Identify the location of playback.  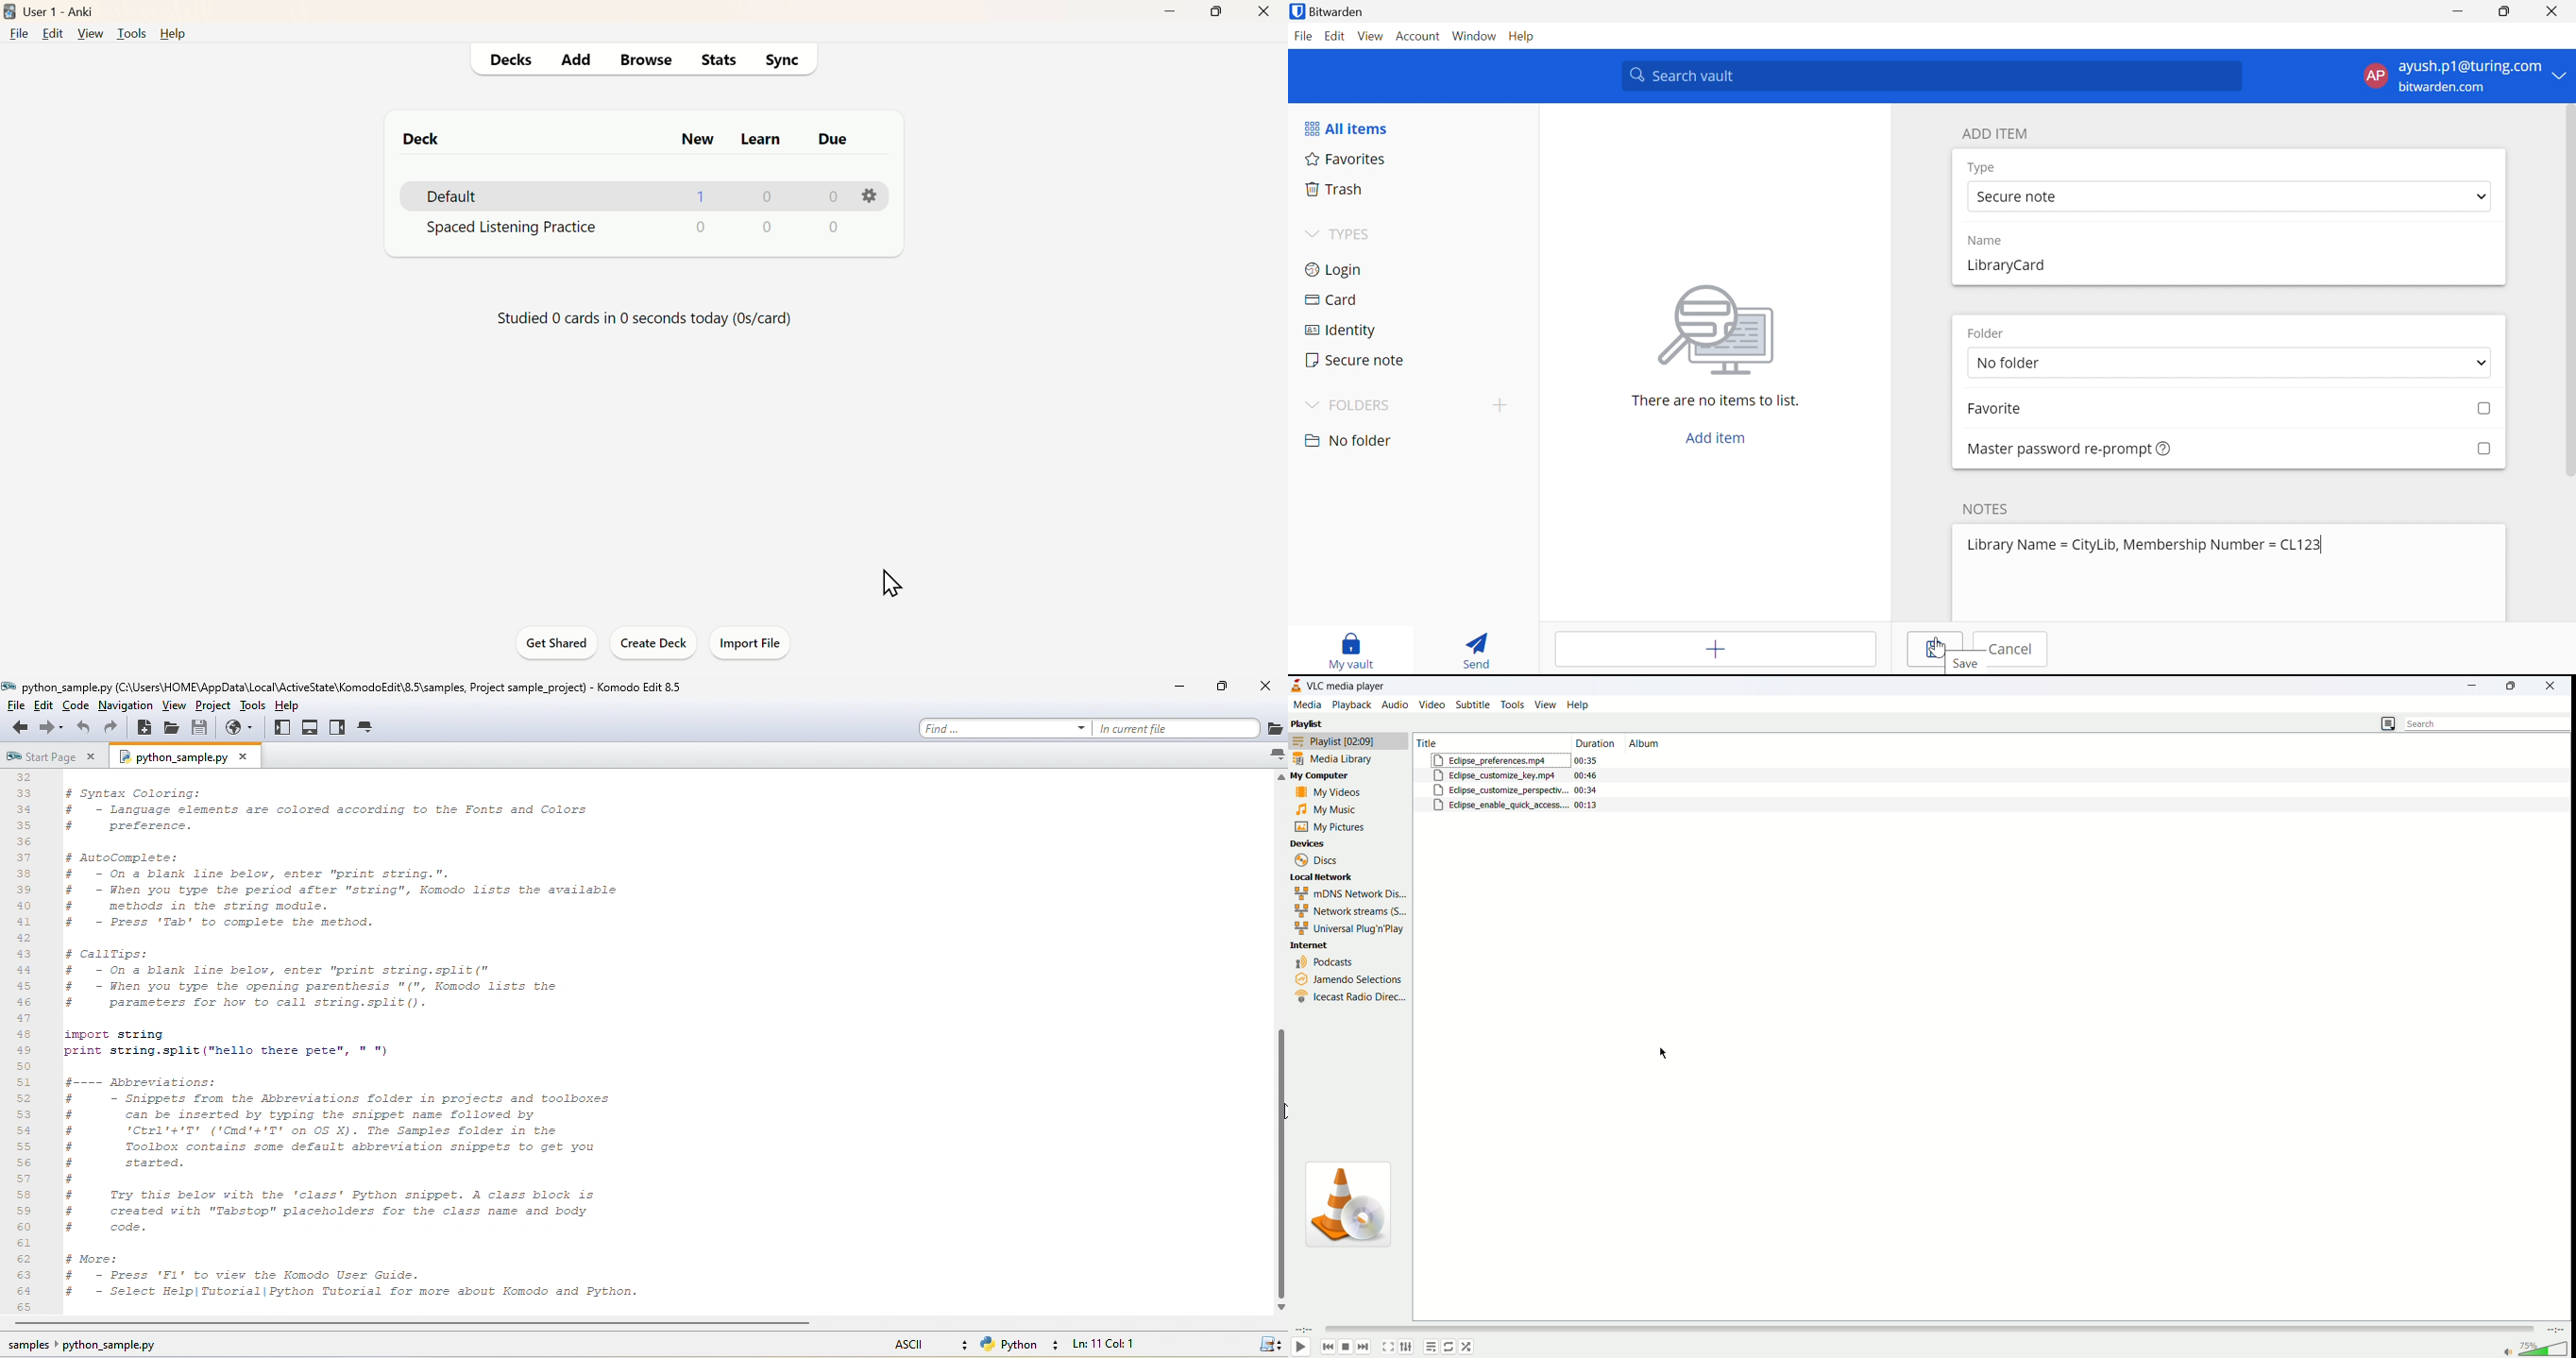
(1352, 706).